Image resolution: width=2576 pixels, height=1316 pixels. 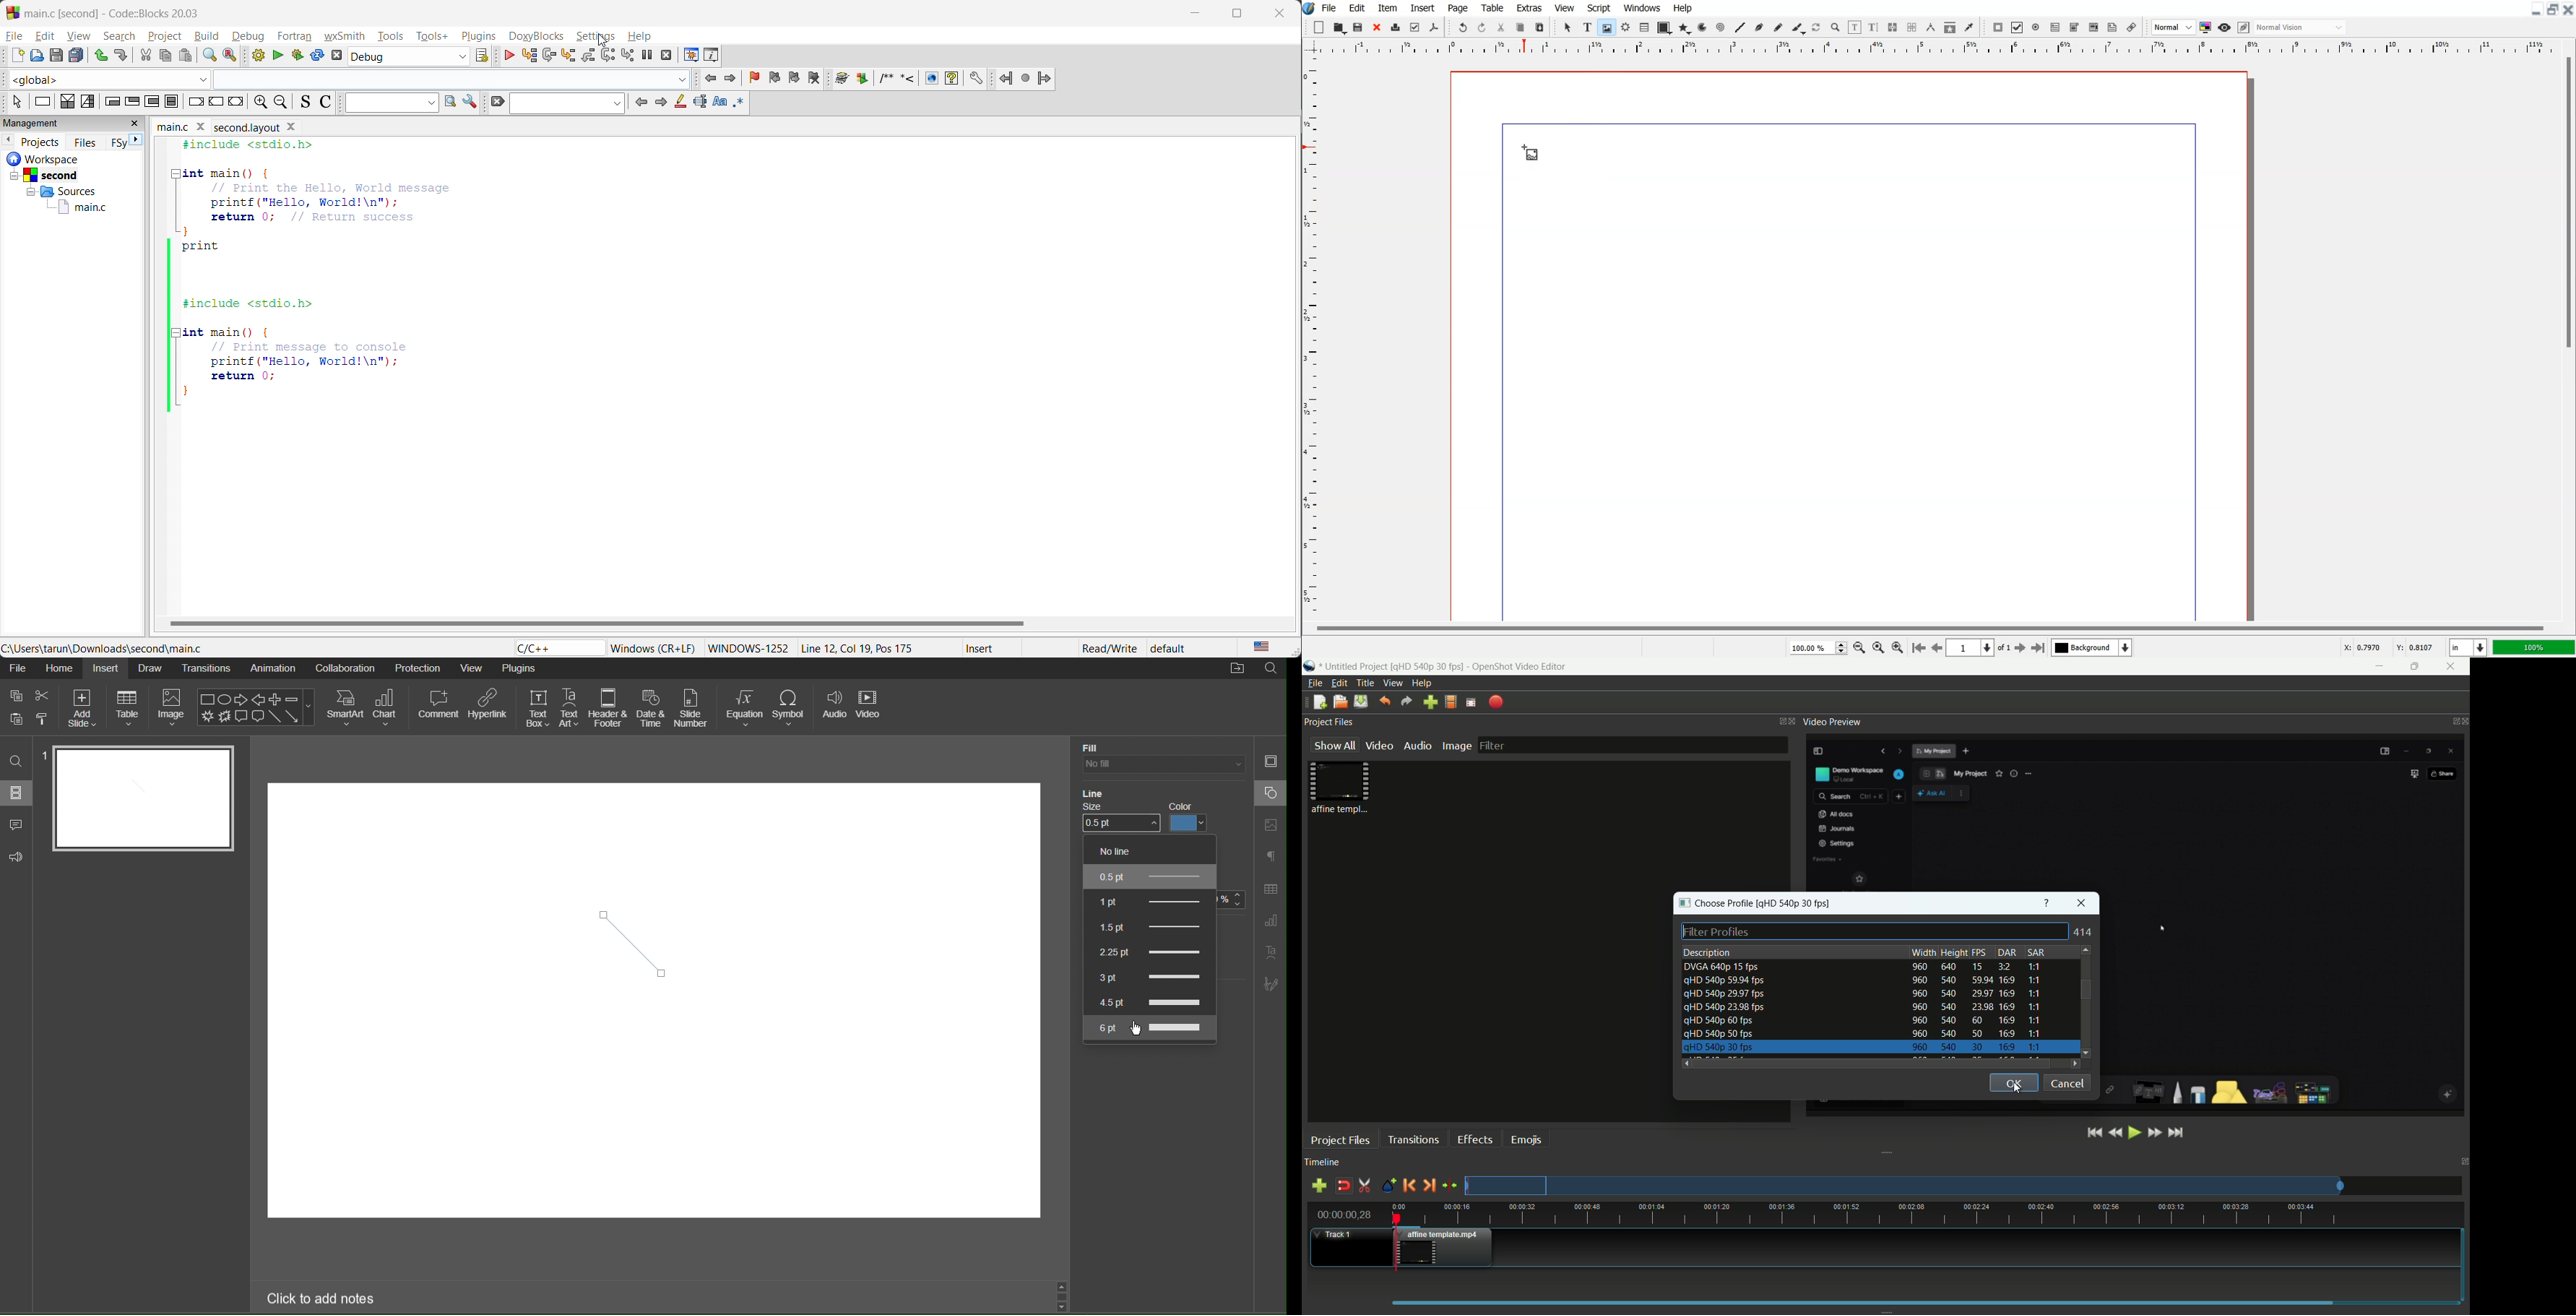 What do you see at coordinates (272, 669) in the screenshot?
I see `Animation` at bounding box center [272, 669].